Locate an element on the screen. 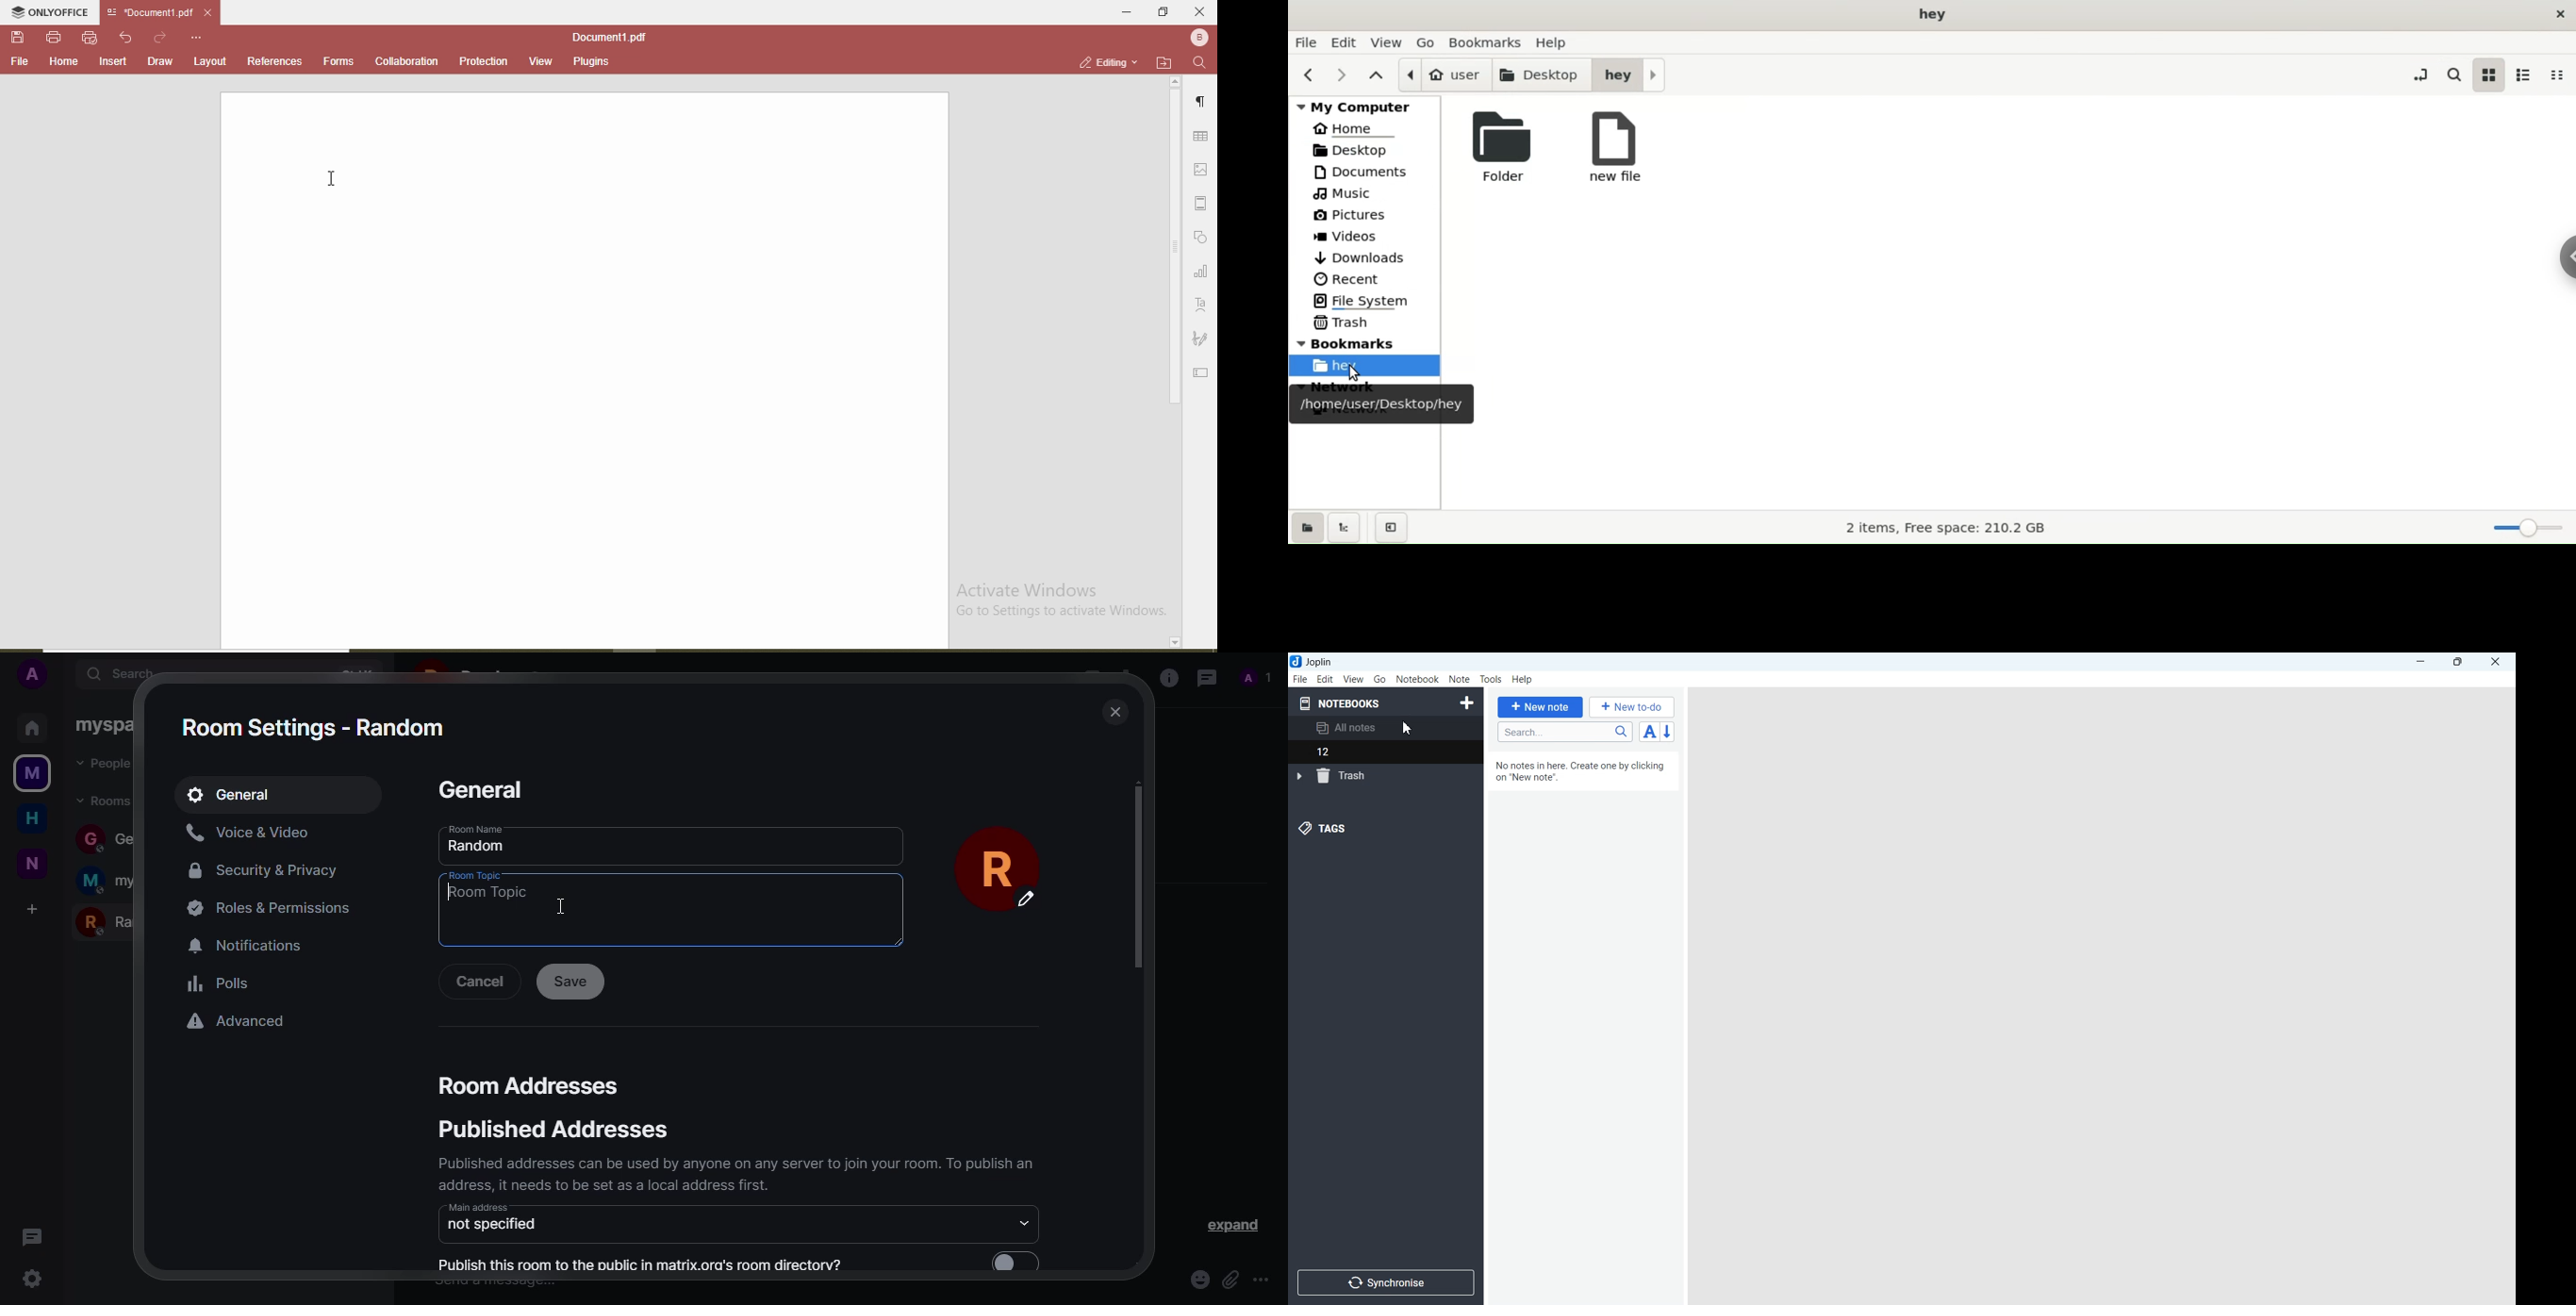 The width and height of the screenshot is (2576, 1316). All notes is located at coordinates (1385, 725).